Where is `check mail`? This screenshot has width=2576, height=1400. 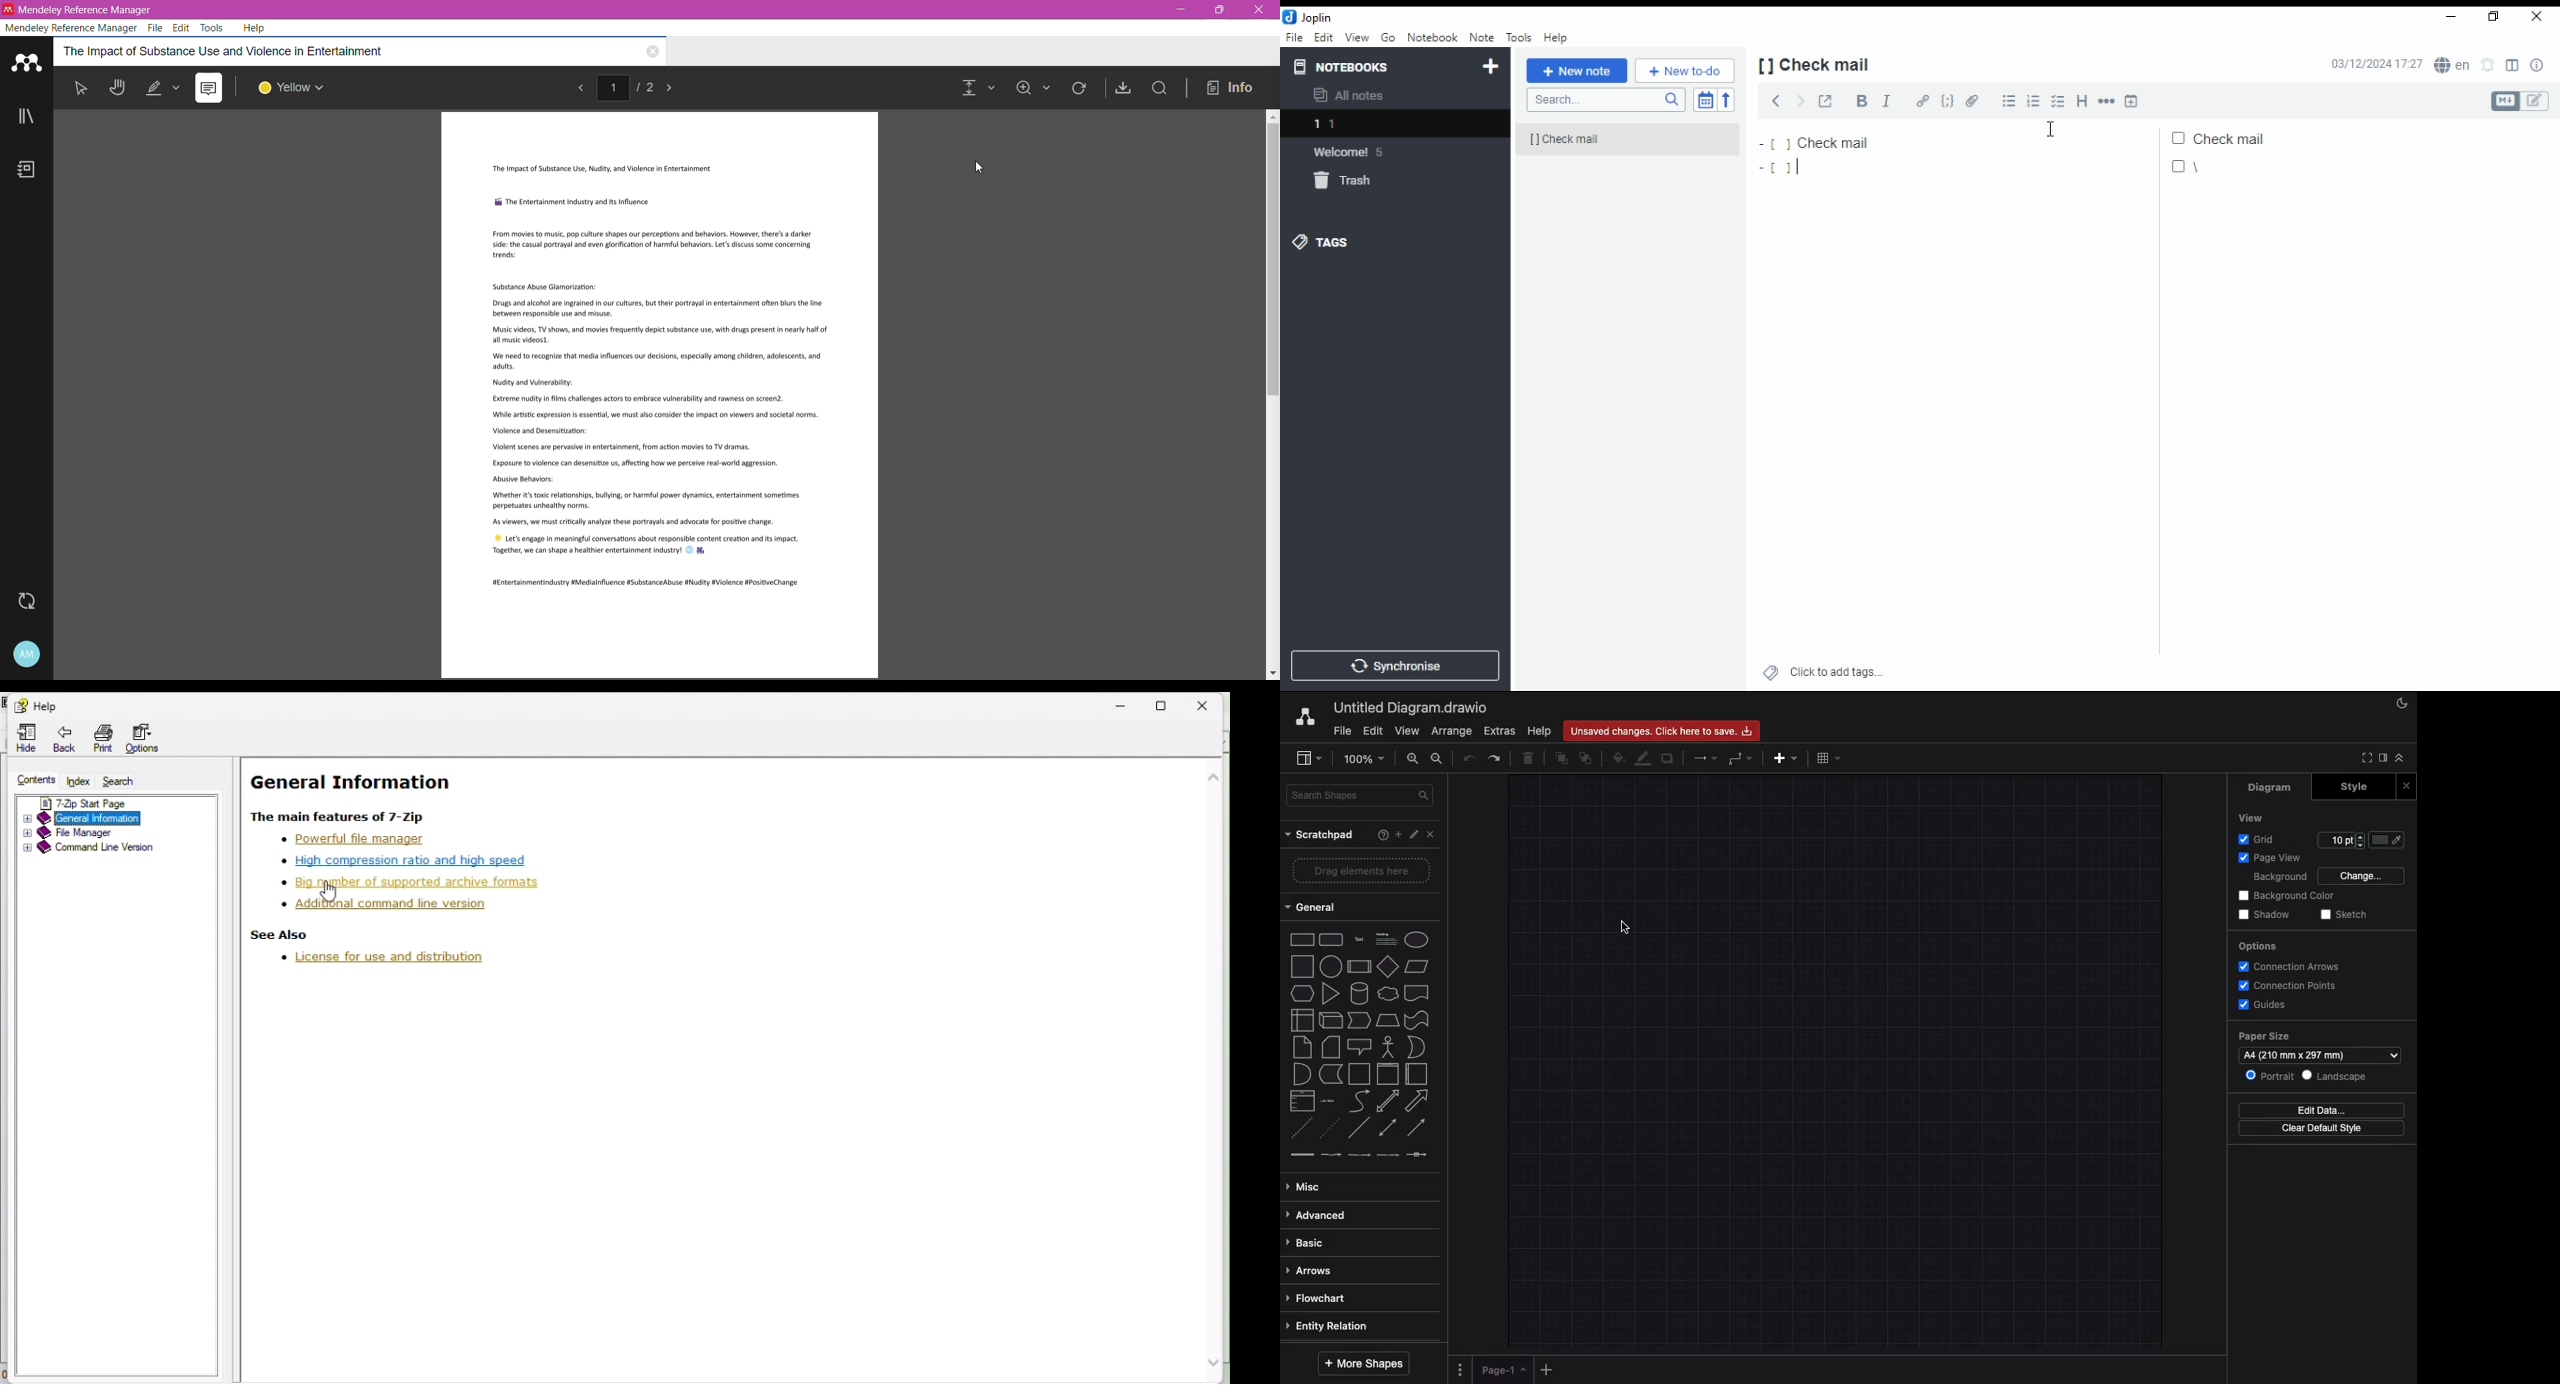
check mail is located at coordinates (1823, 140).